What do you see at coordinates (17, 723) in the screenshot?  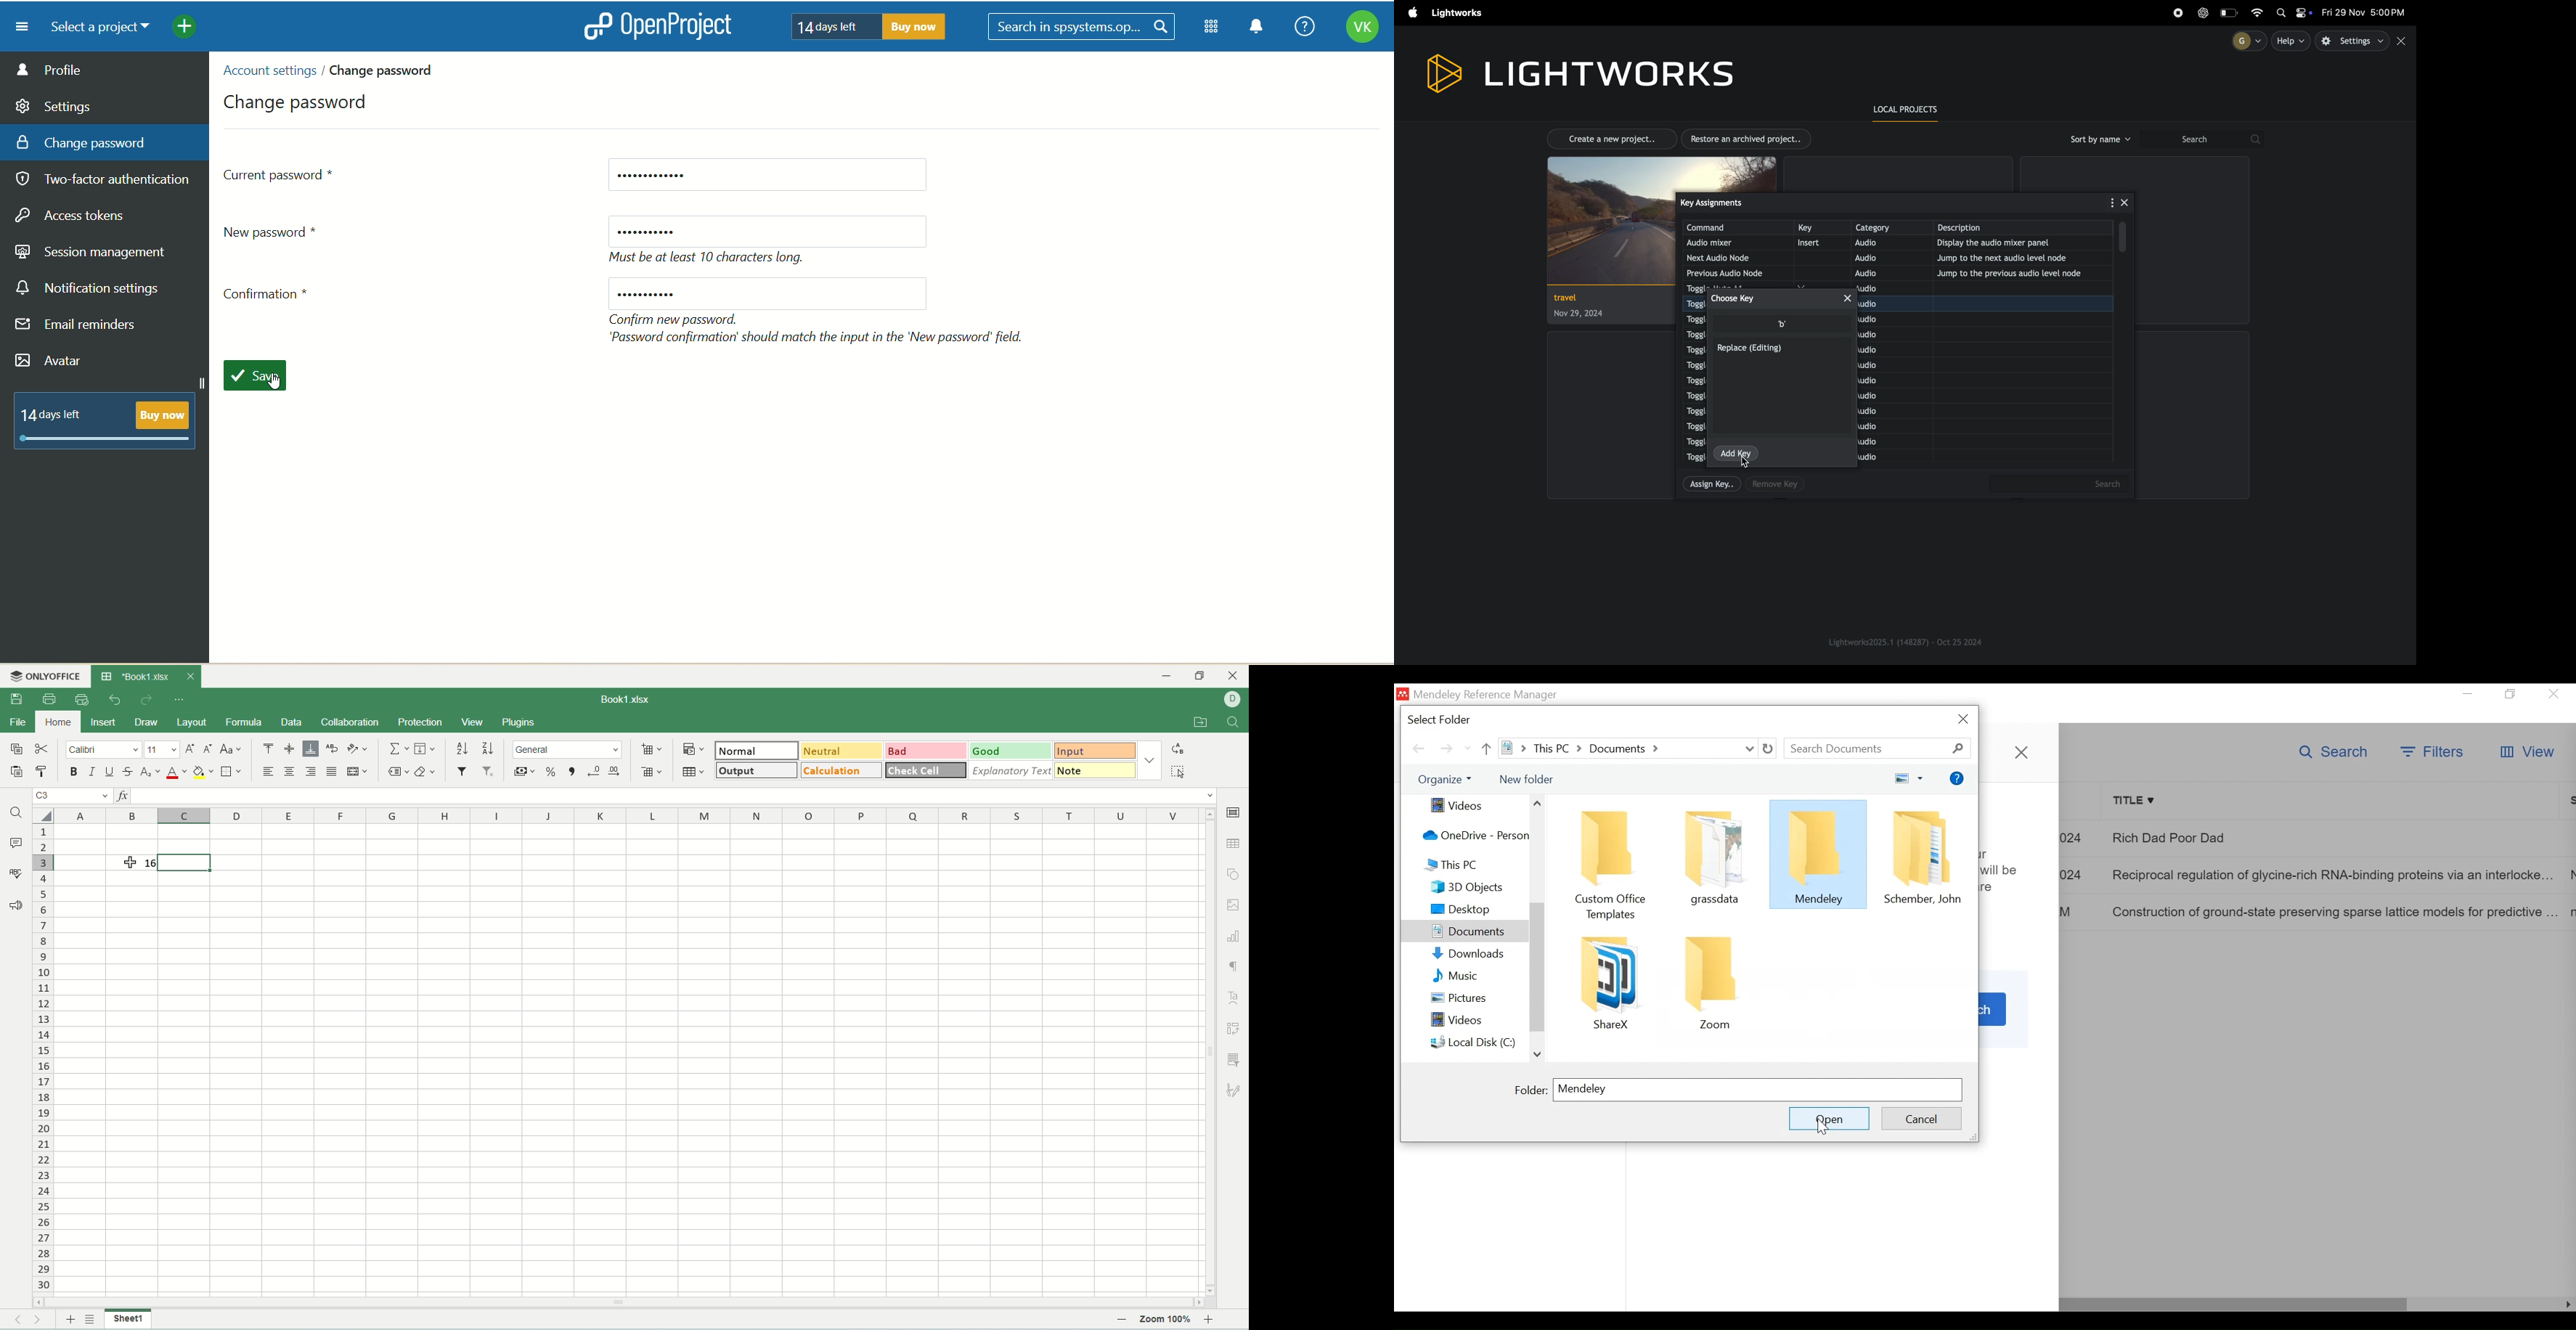 I see `file` at bounding box center [17, 723].